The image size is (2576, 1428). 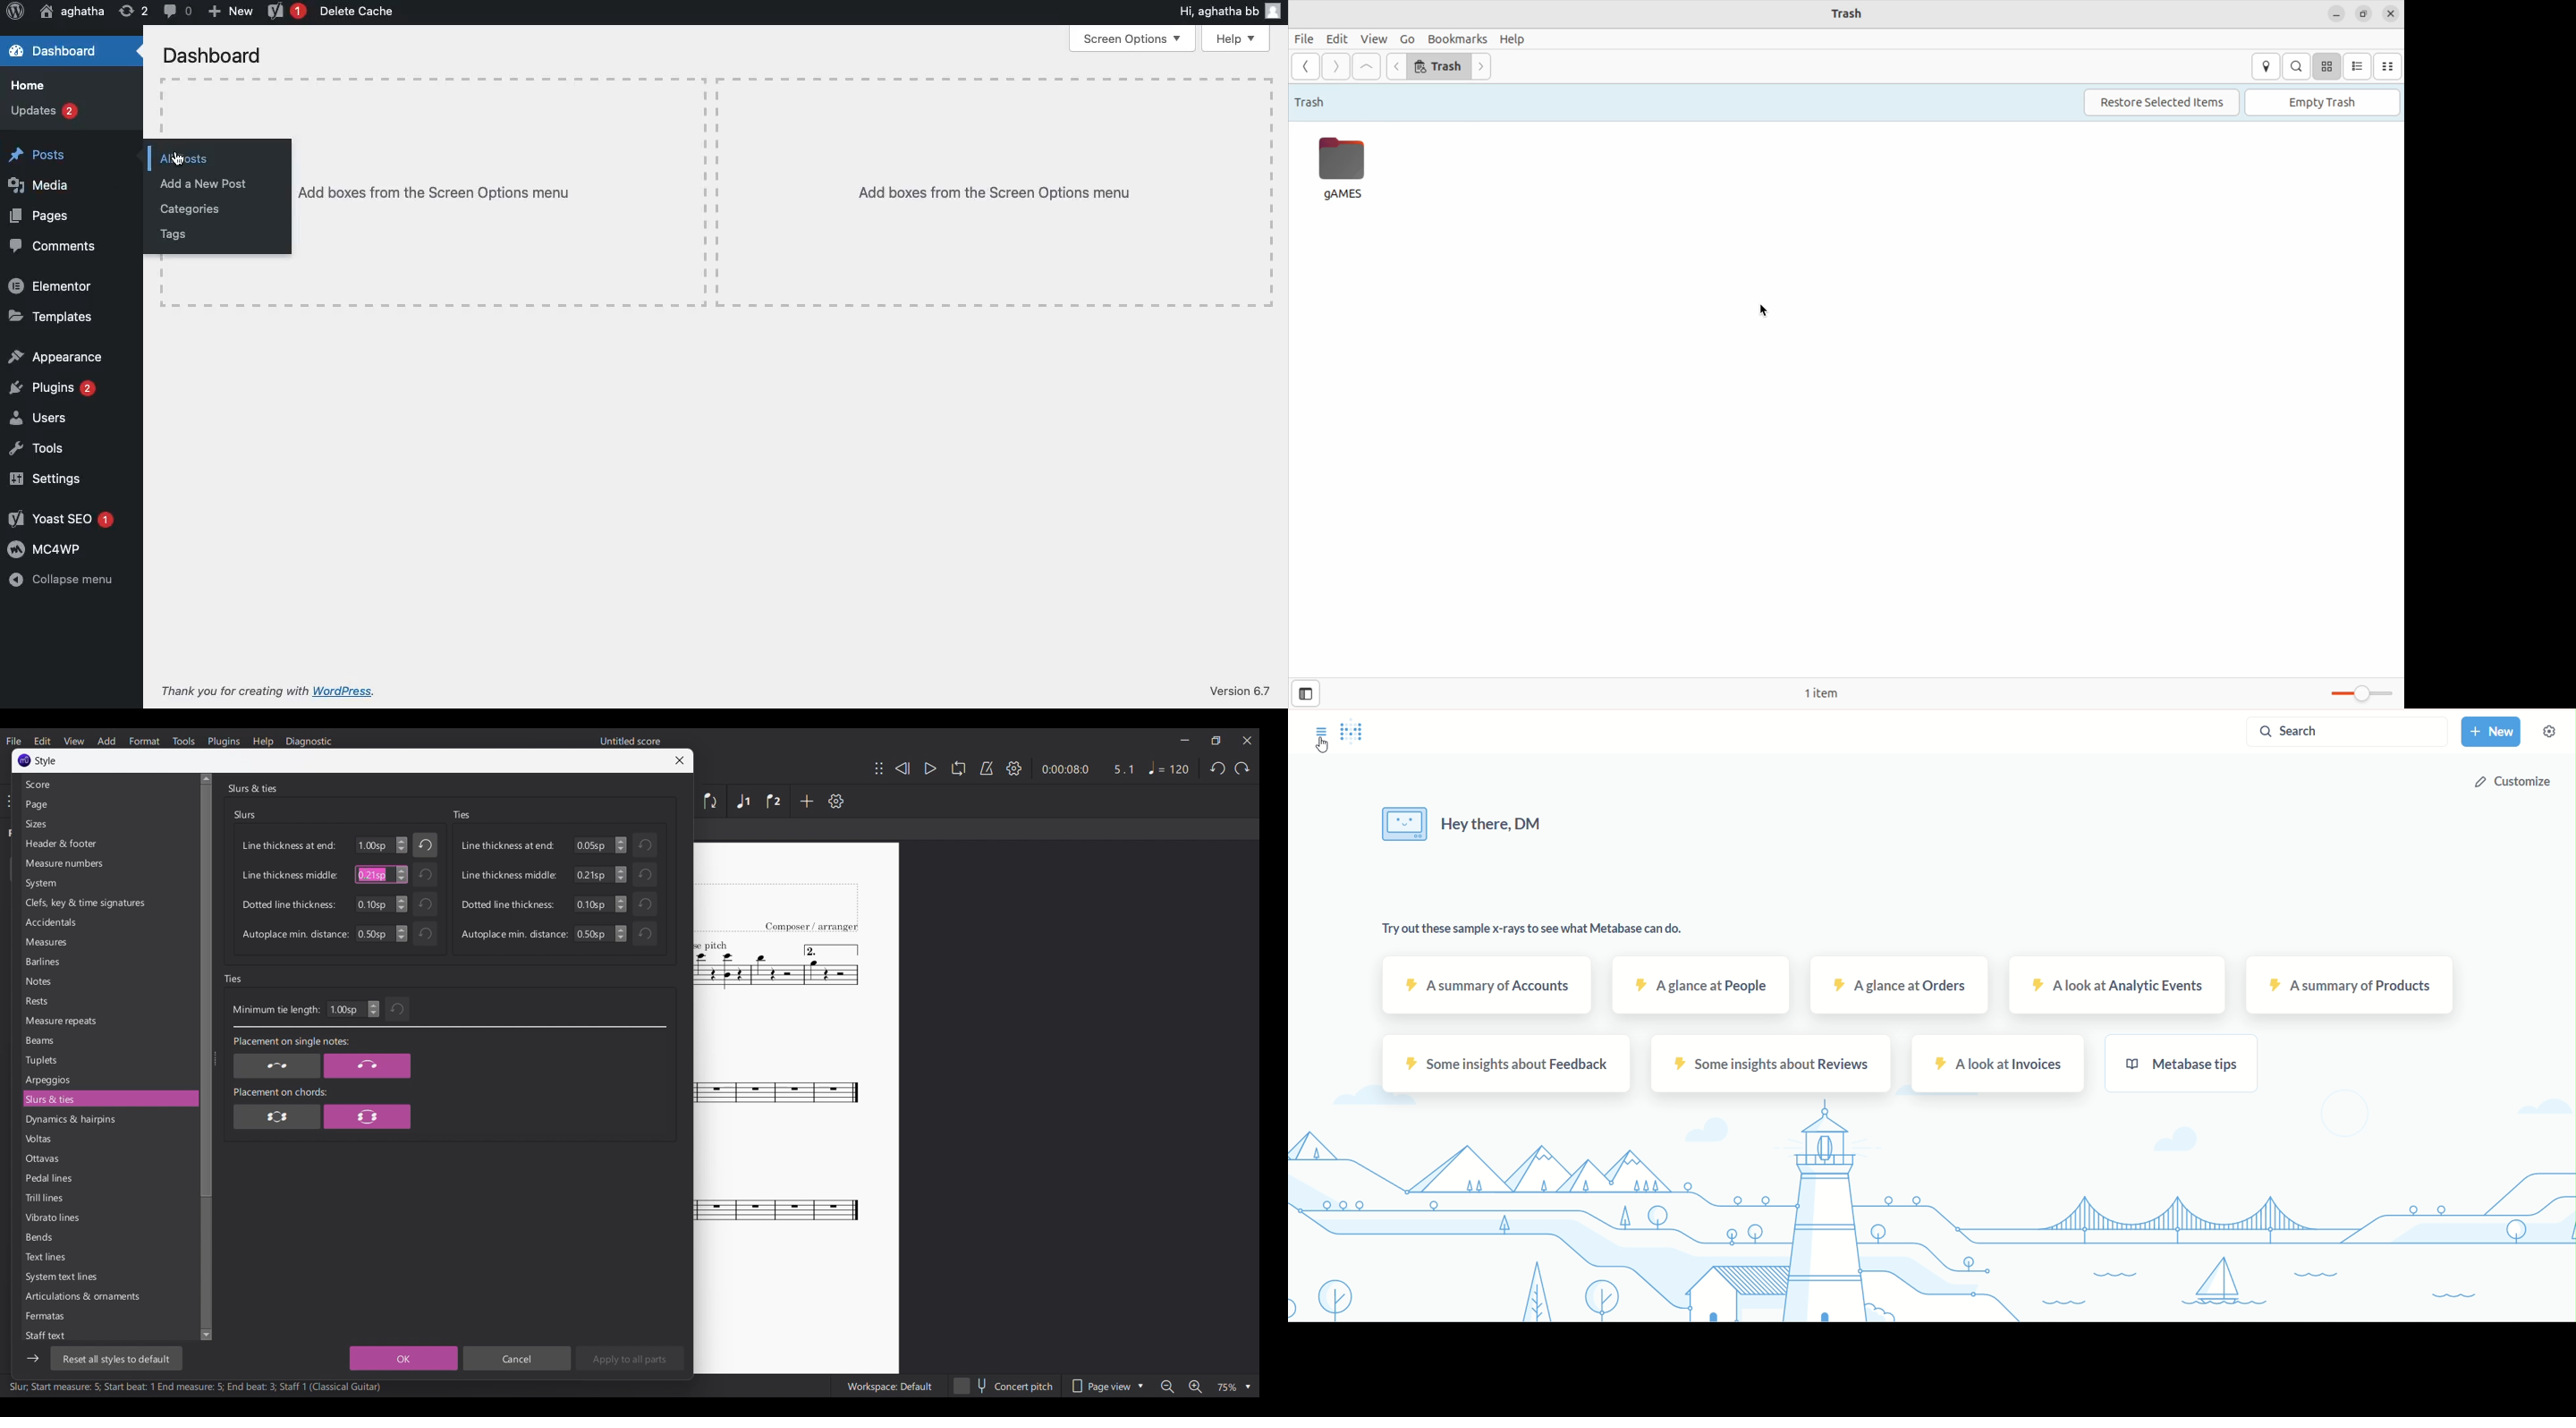 What do you see at coordinates (621, 934) in the screenshot?
I see `Change autoplace min. distance` at bounding box center [621, 934].